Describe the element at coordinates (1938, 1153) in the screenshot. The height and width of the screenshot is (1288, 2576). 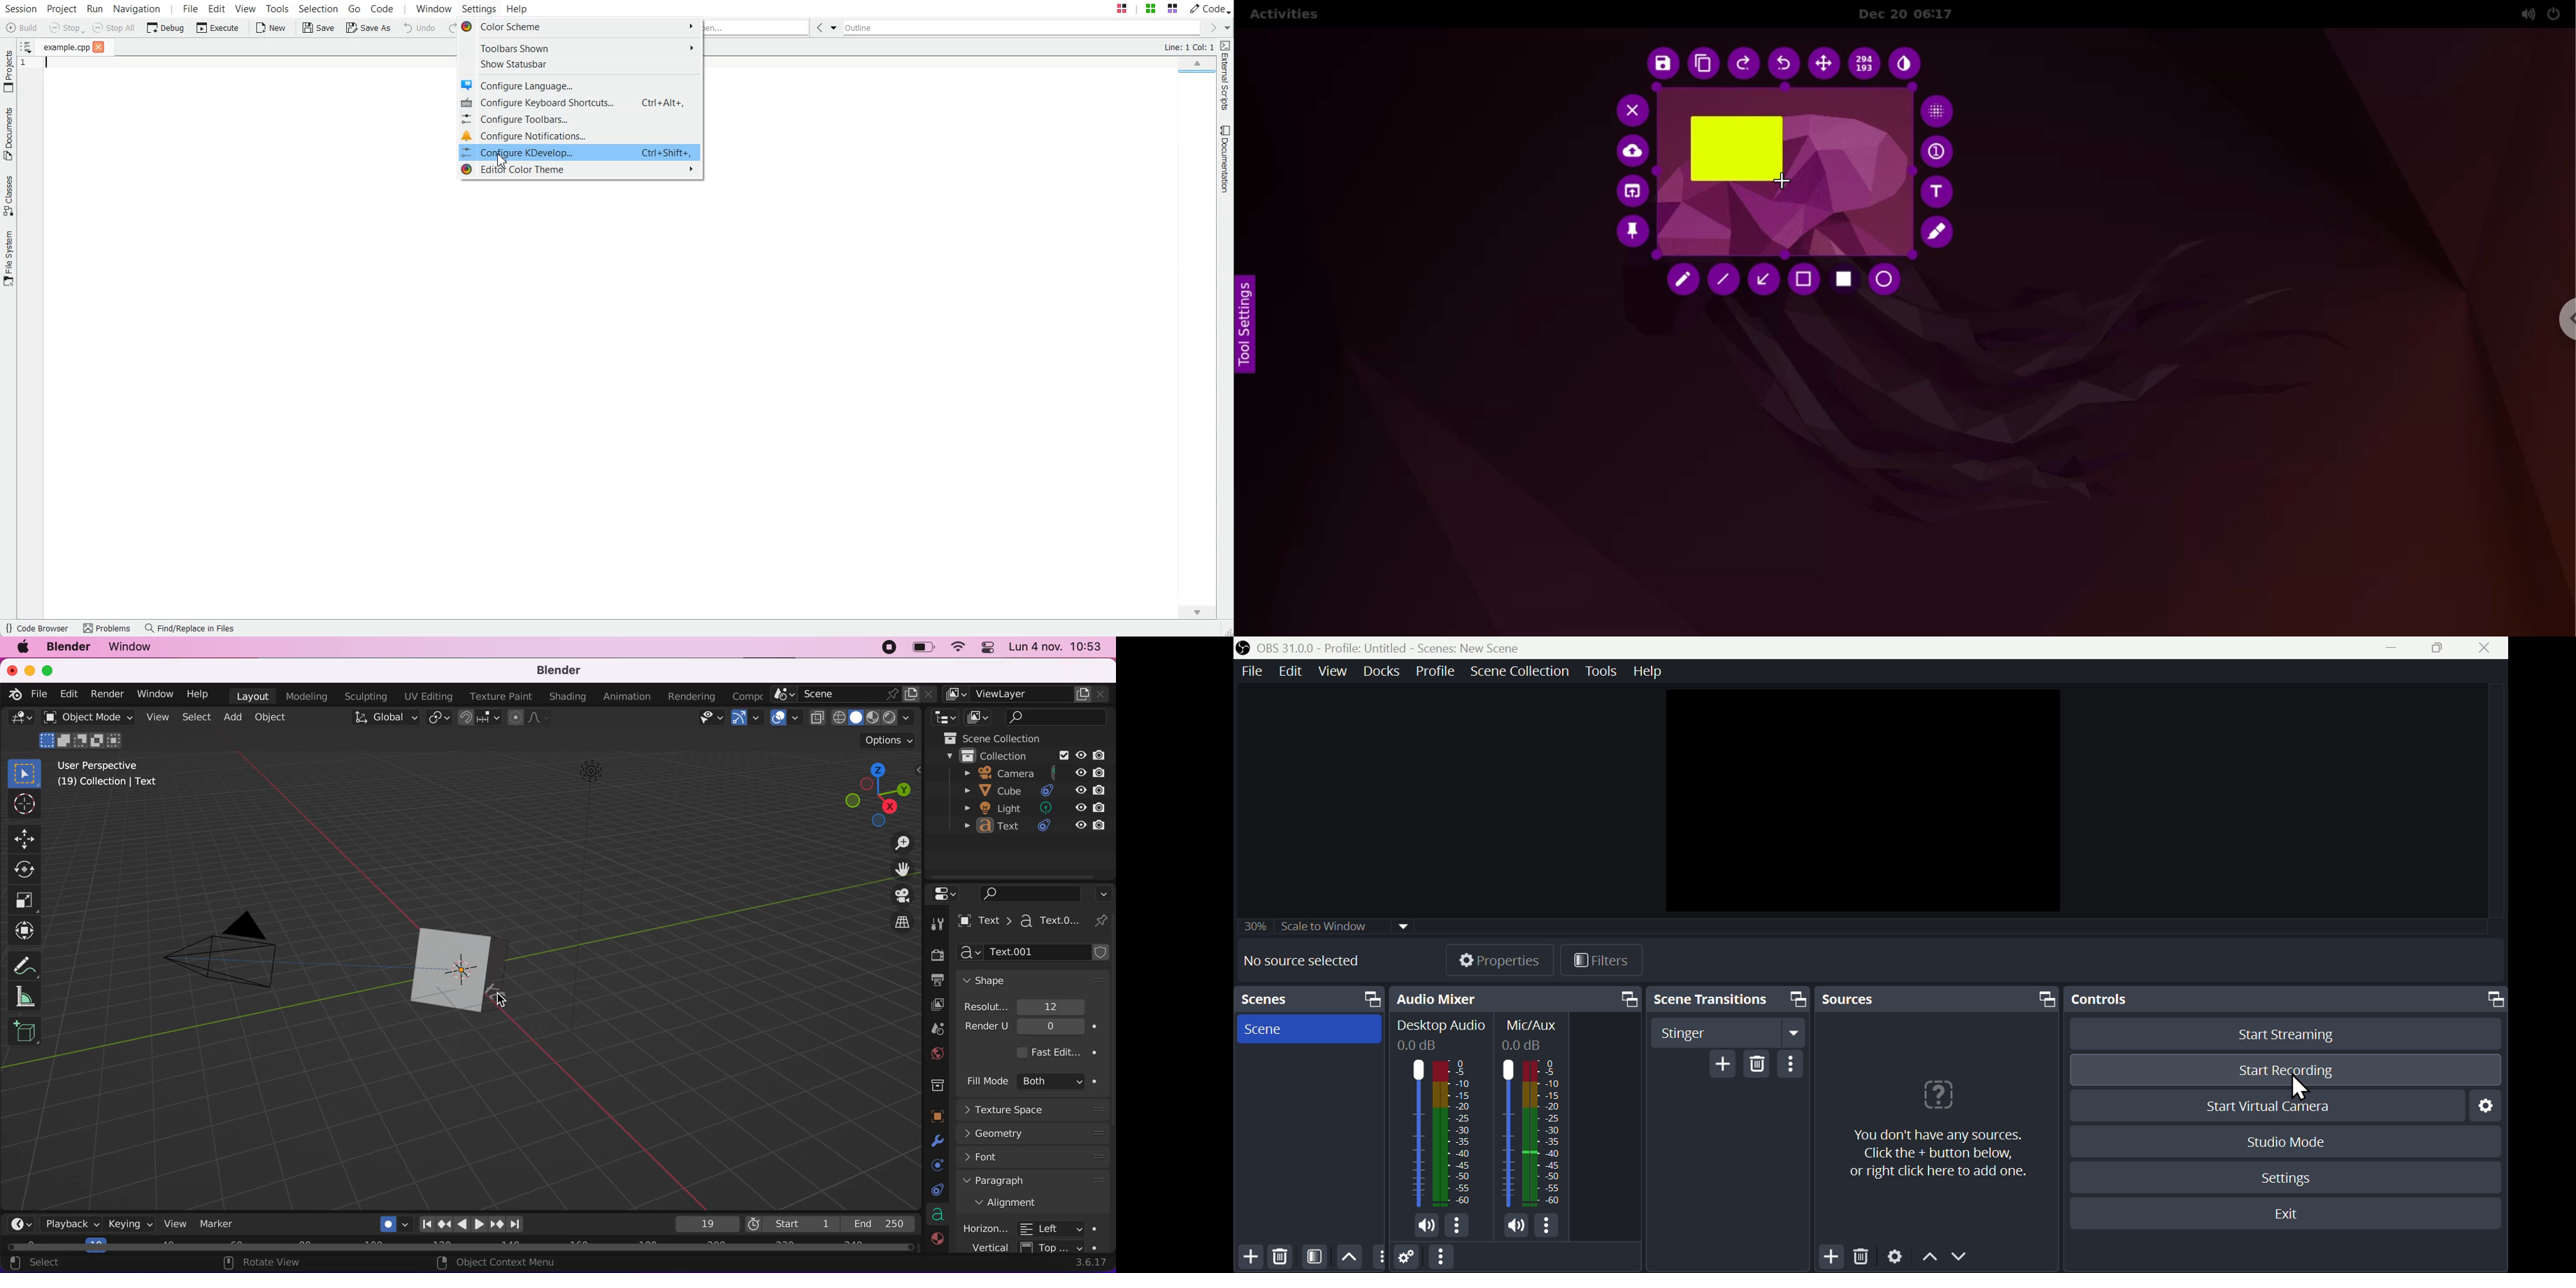
I see `you don't have any sources.` at that location.